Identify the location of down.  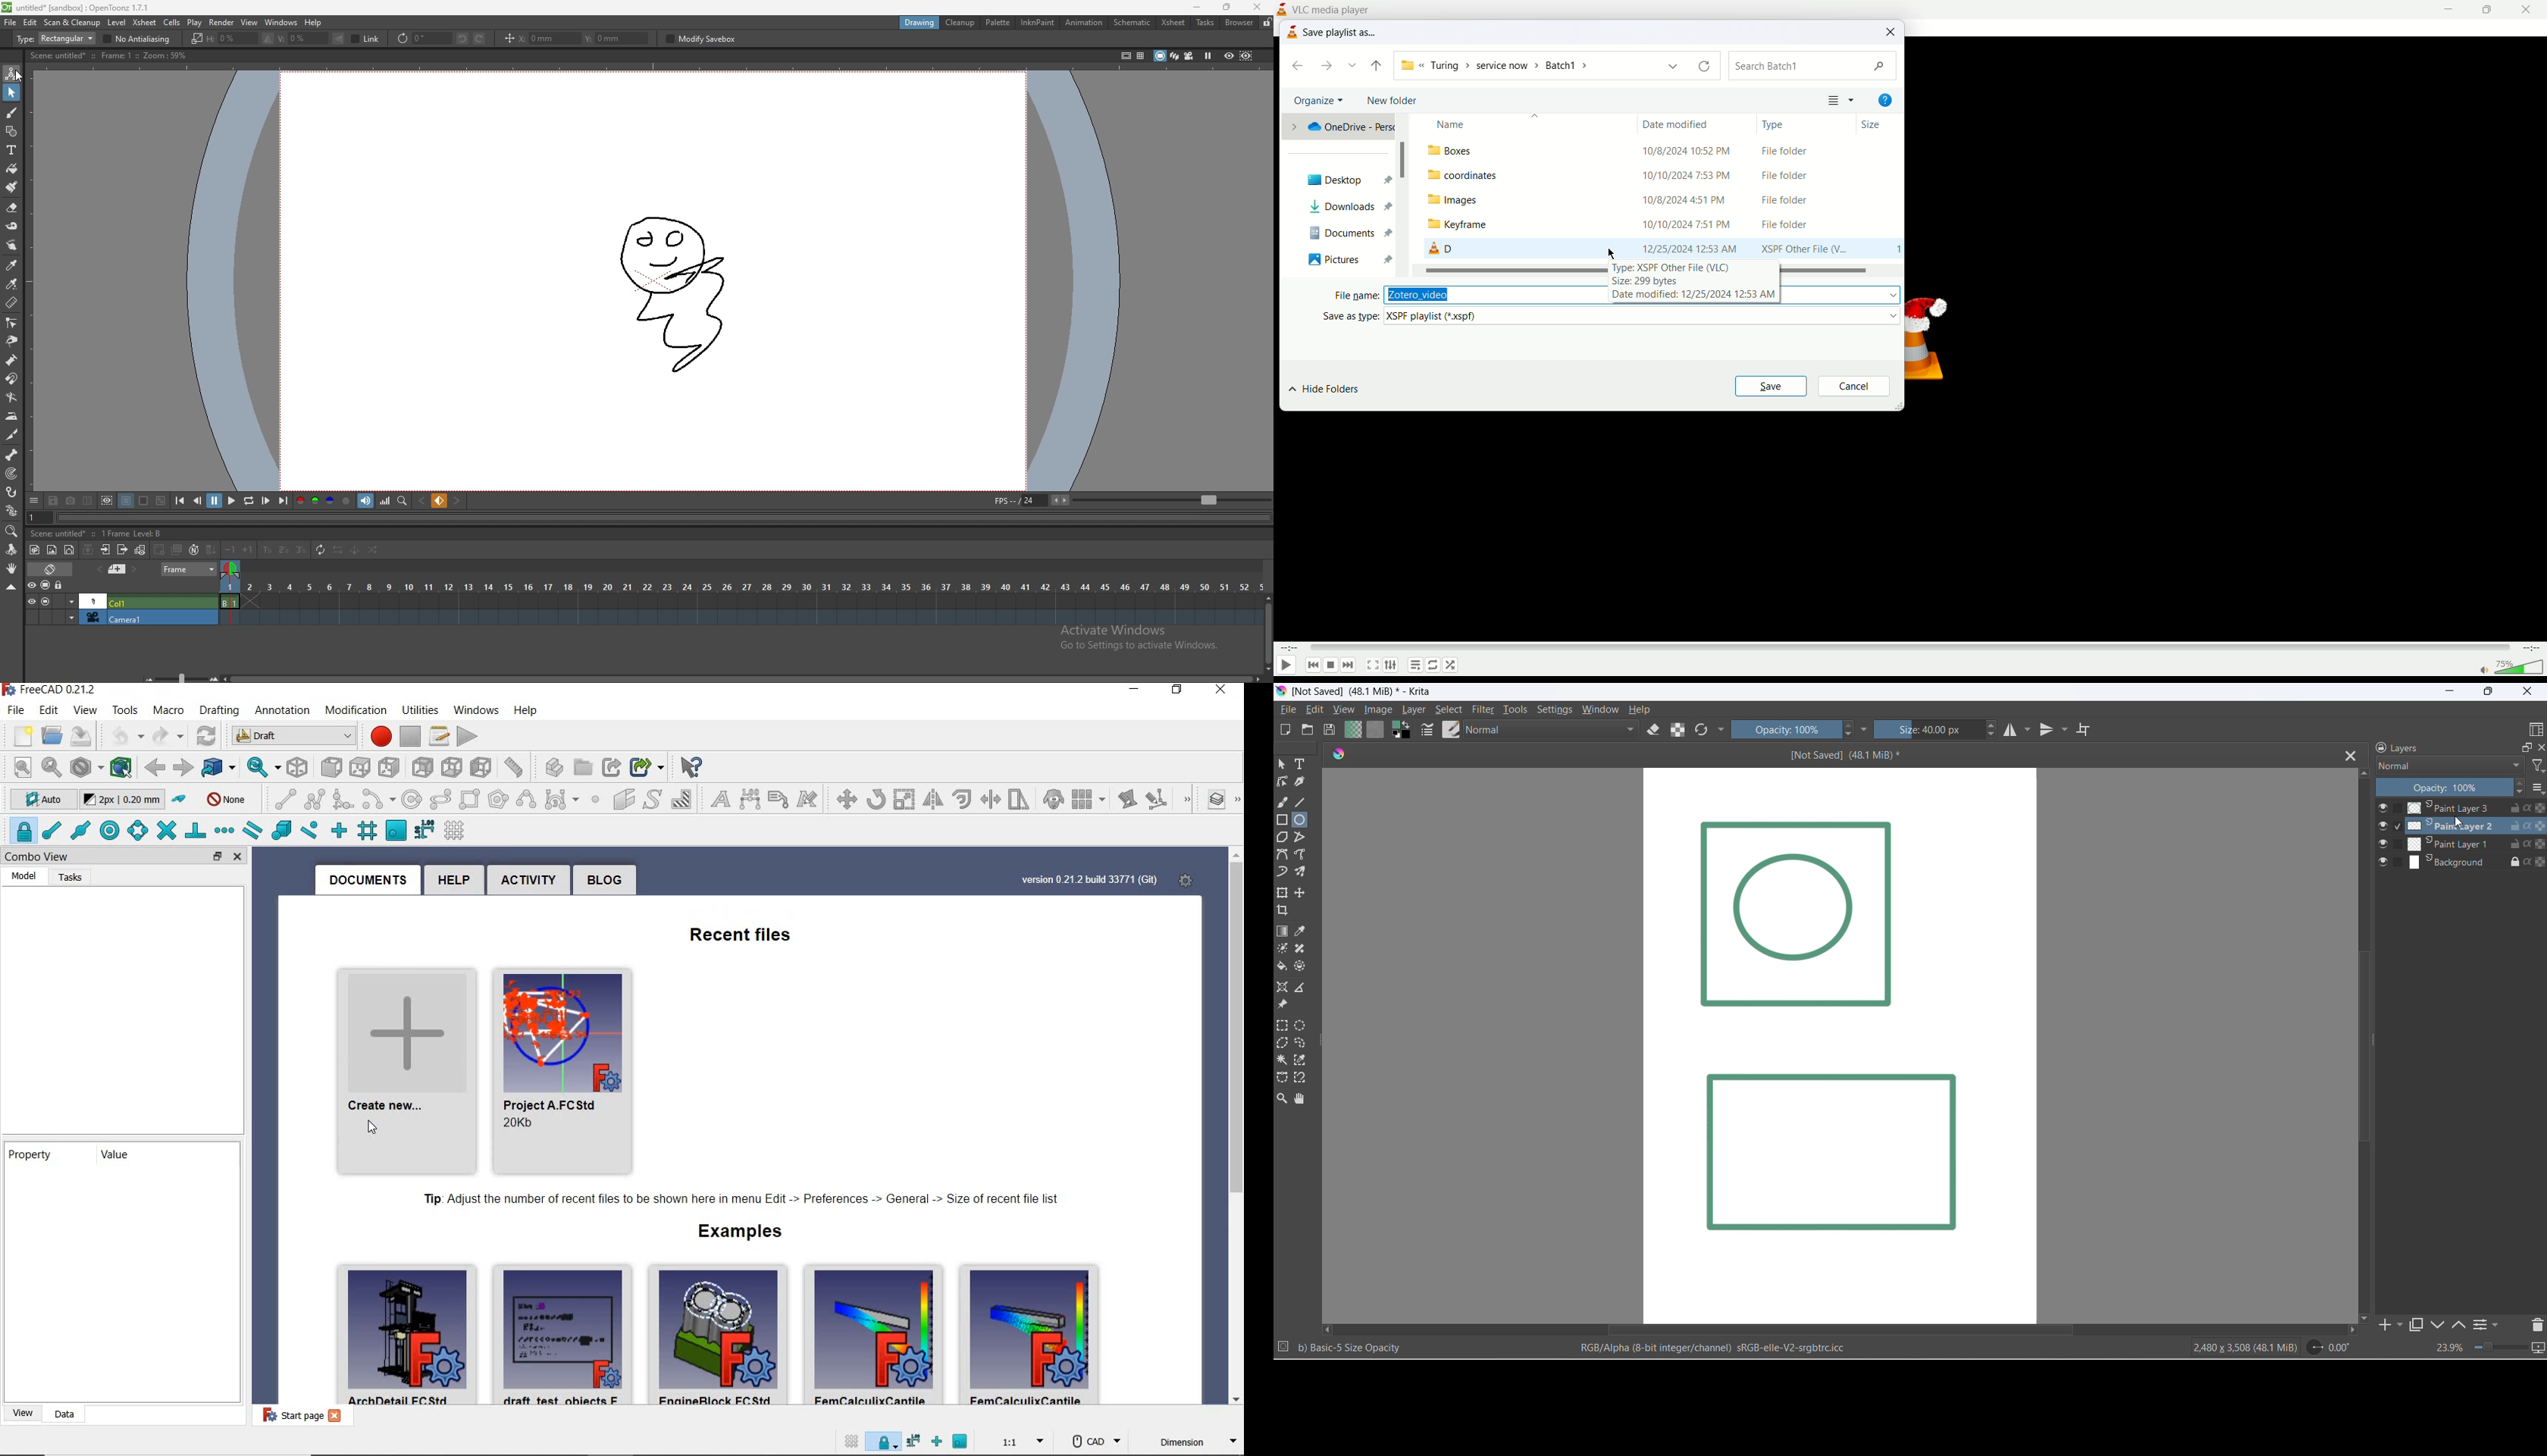
(2438, 1326).